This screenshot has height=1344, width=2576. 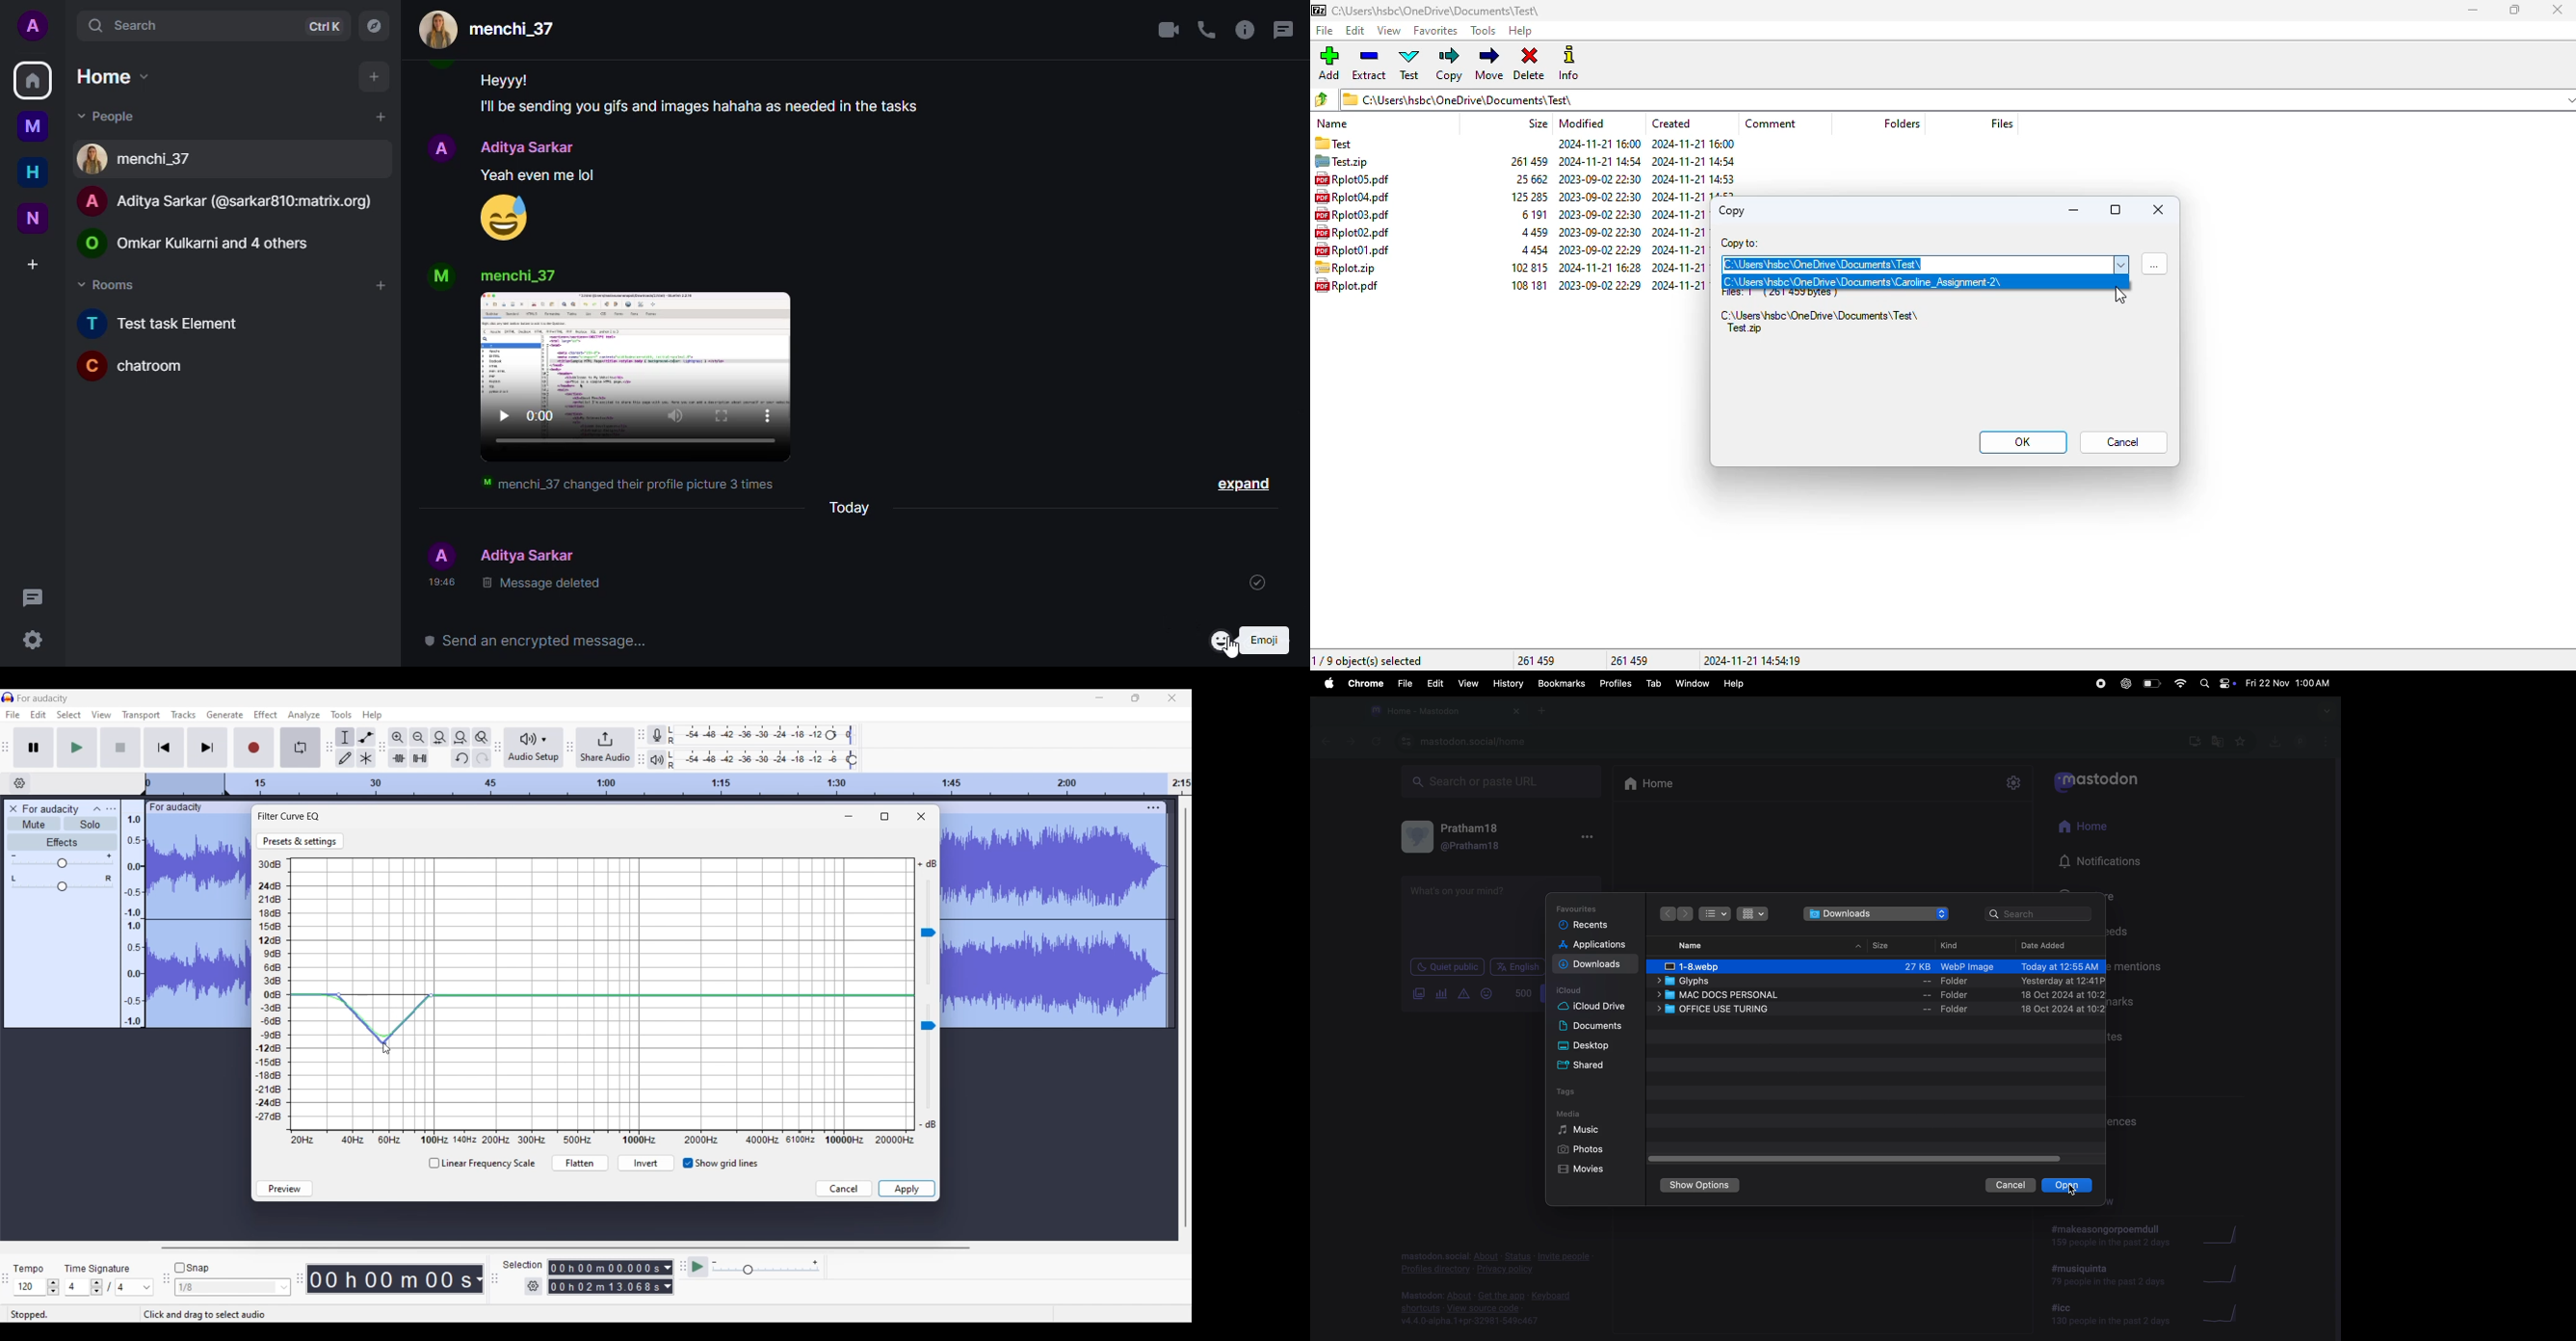 I want to click on chrome, so click(x=1366, y=683).